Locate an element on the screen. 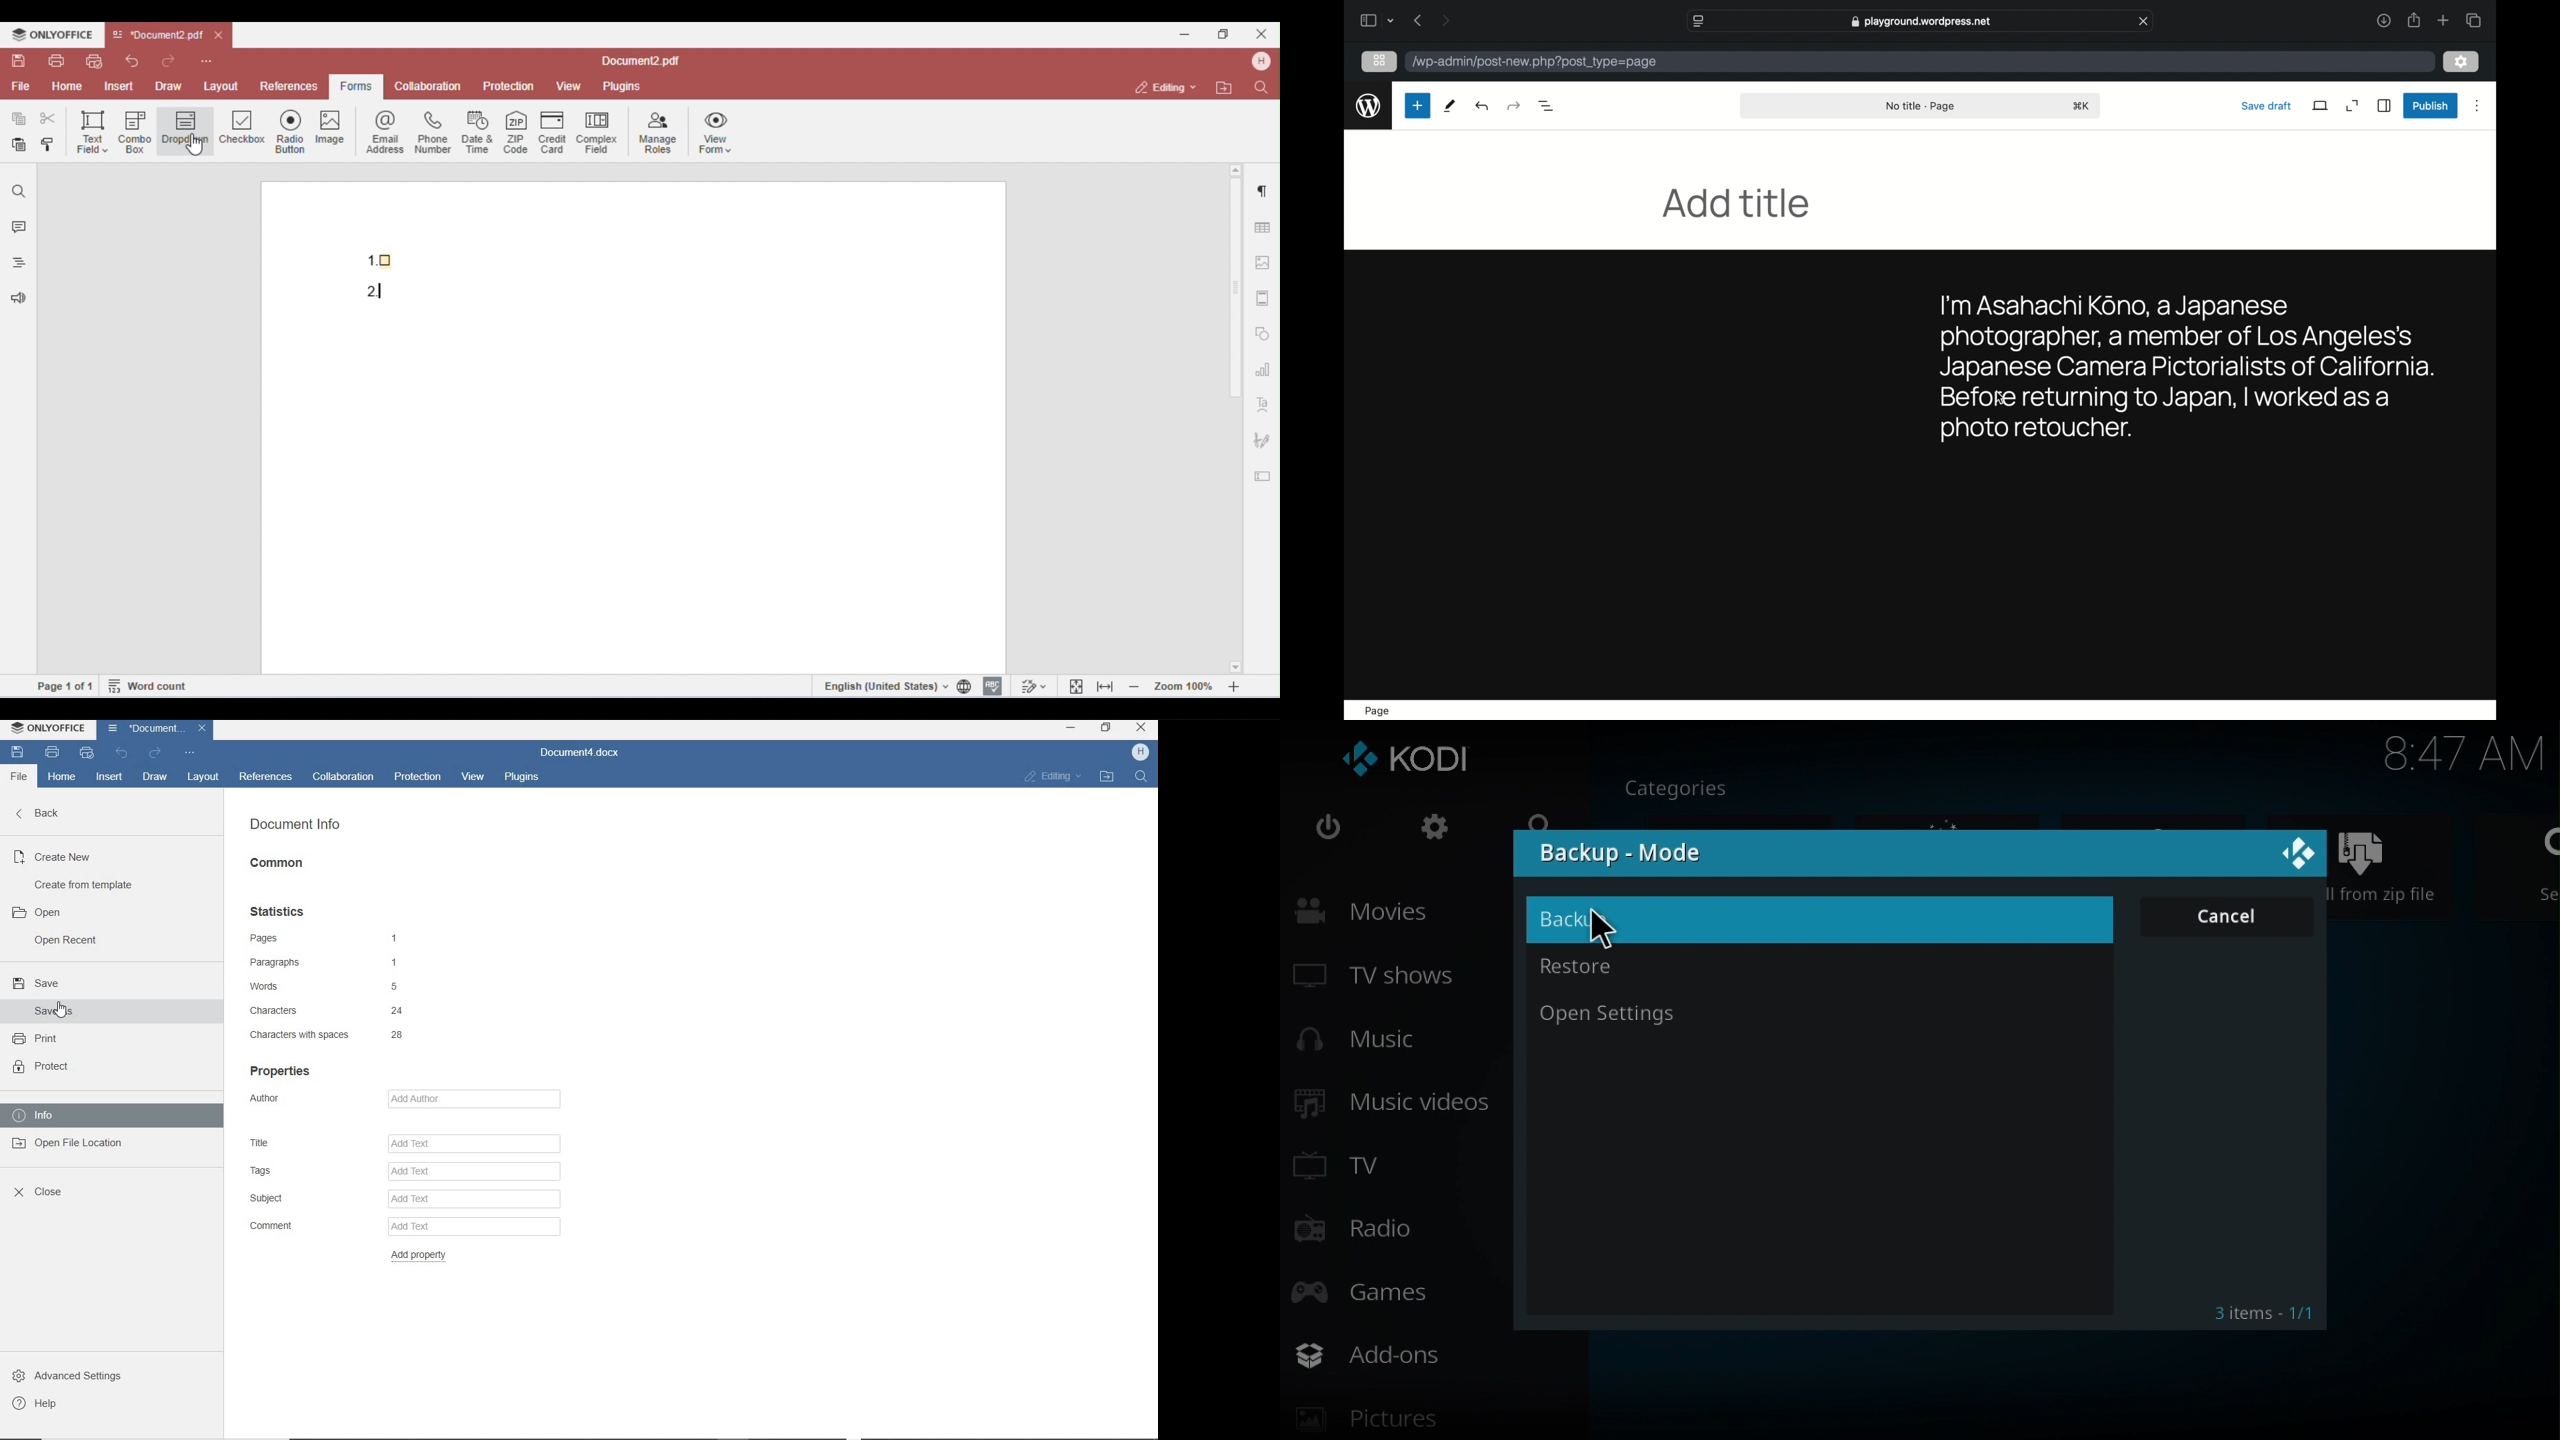 This screenshot has height=1456, width=2576. Settings is located at coordinates (1426, 832).